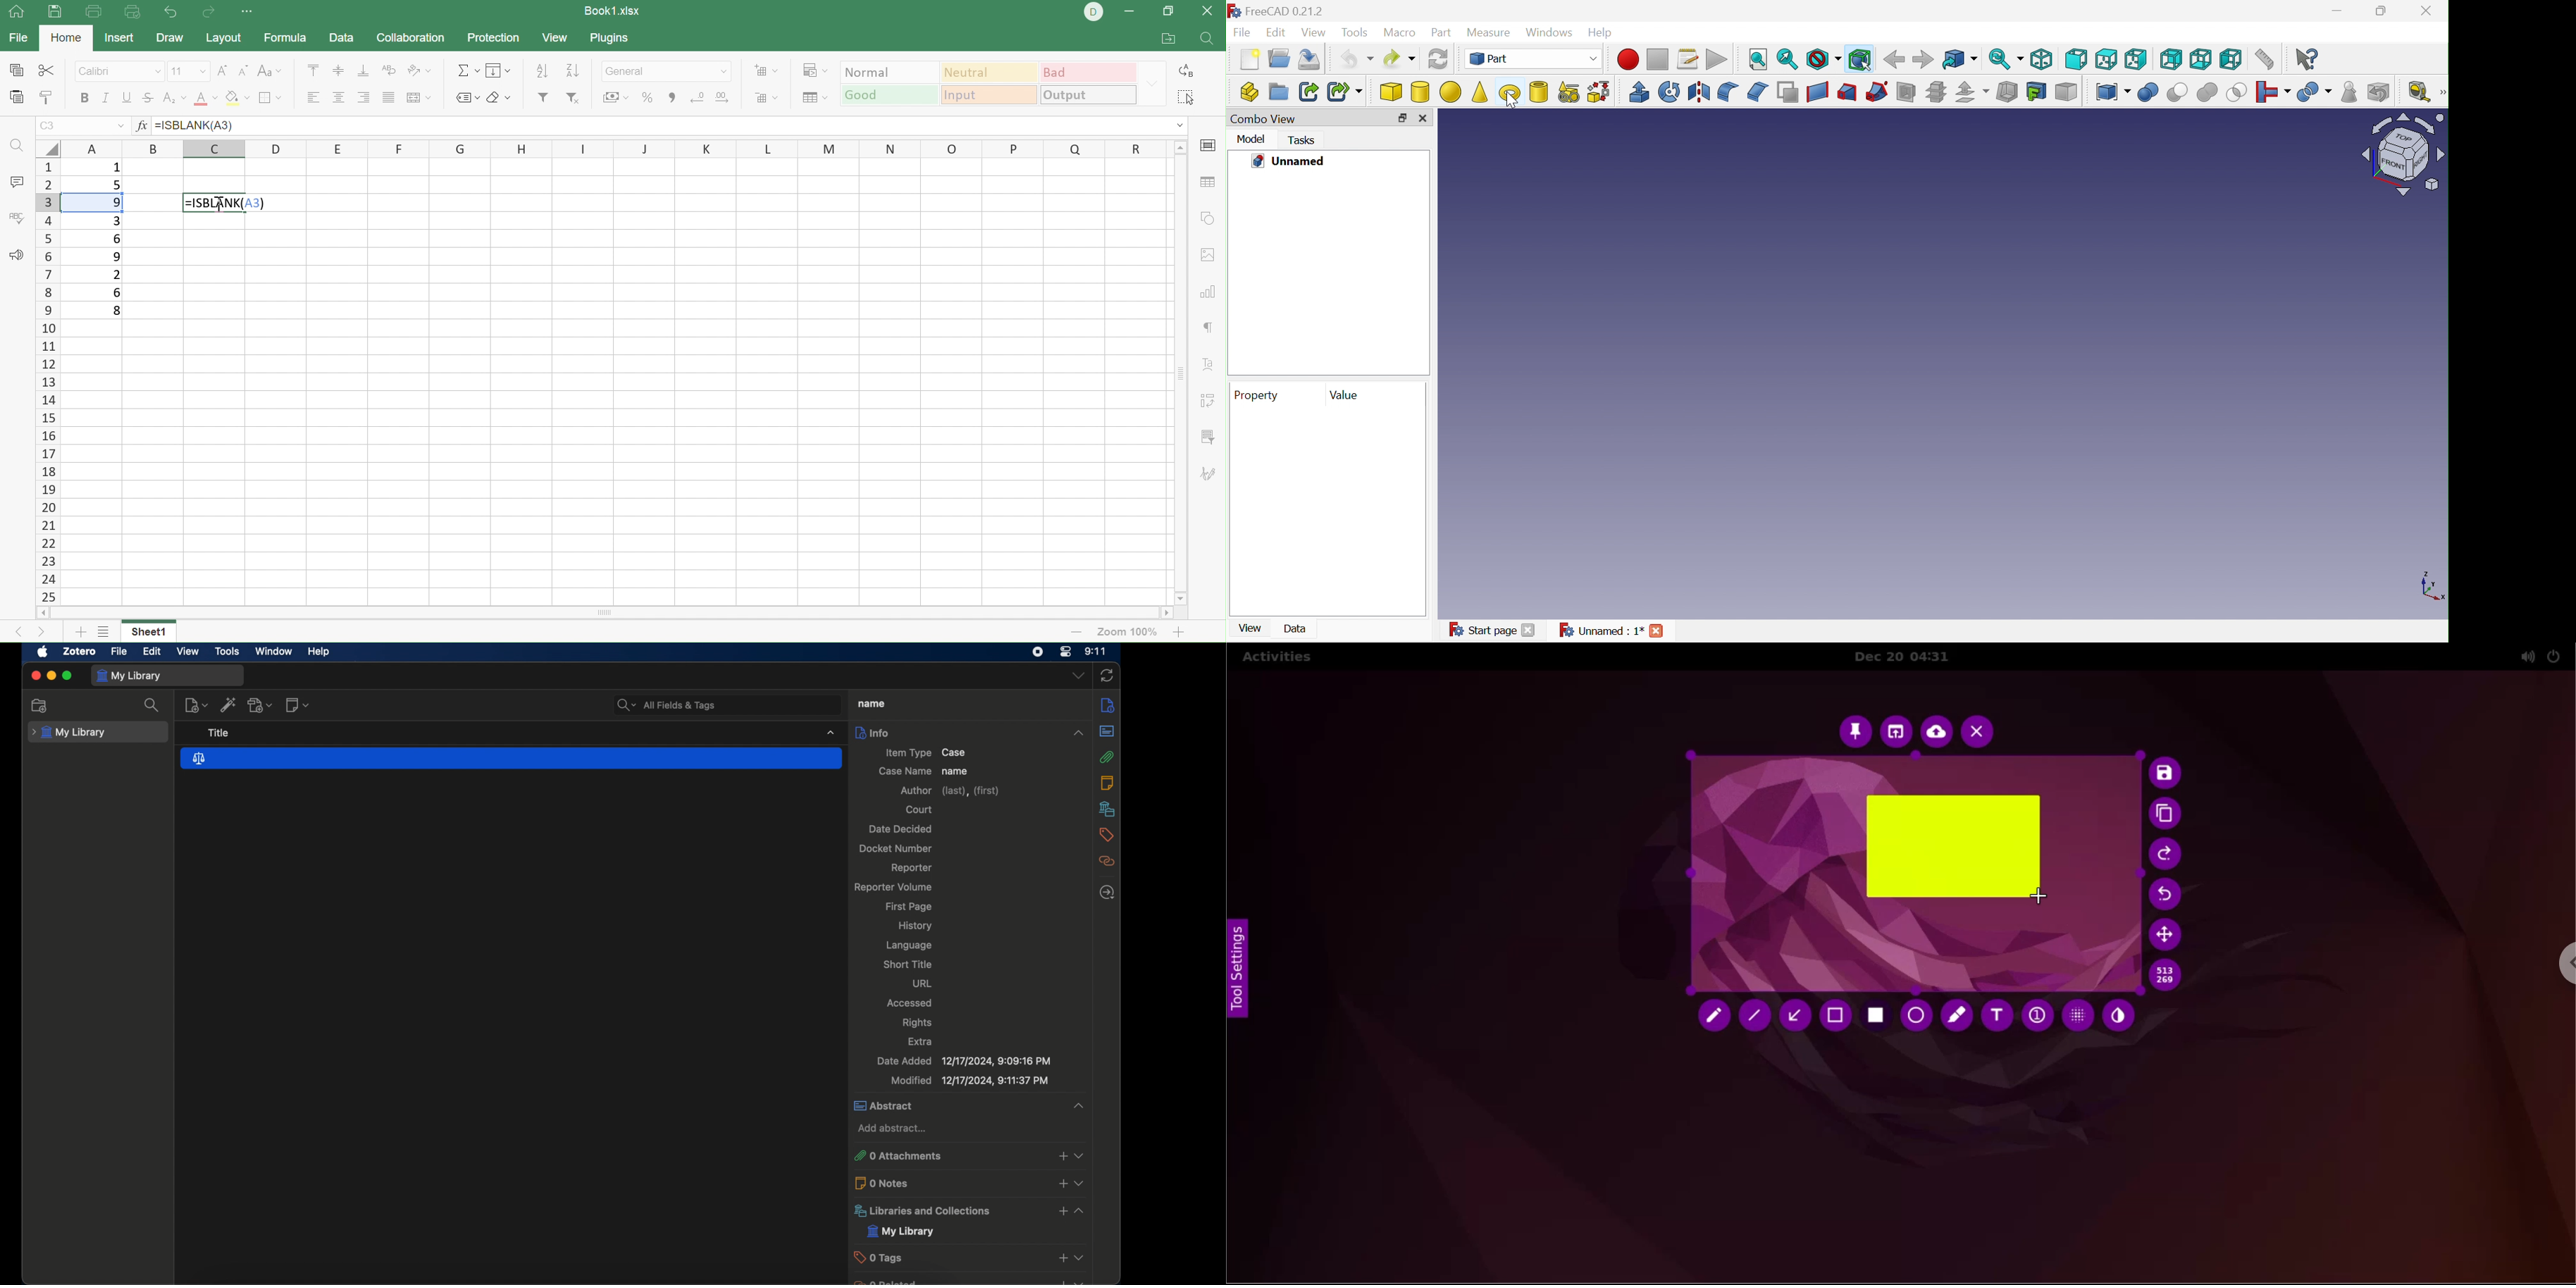 The image size is (2576, 1288). Describe the element at coordinates (118, 239) in the screenshot. I see `6` at that location.